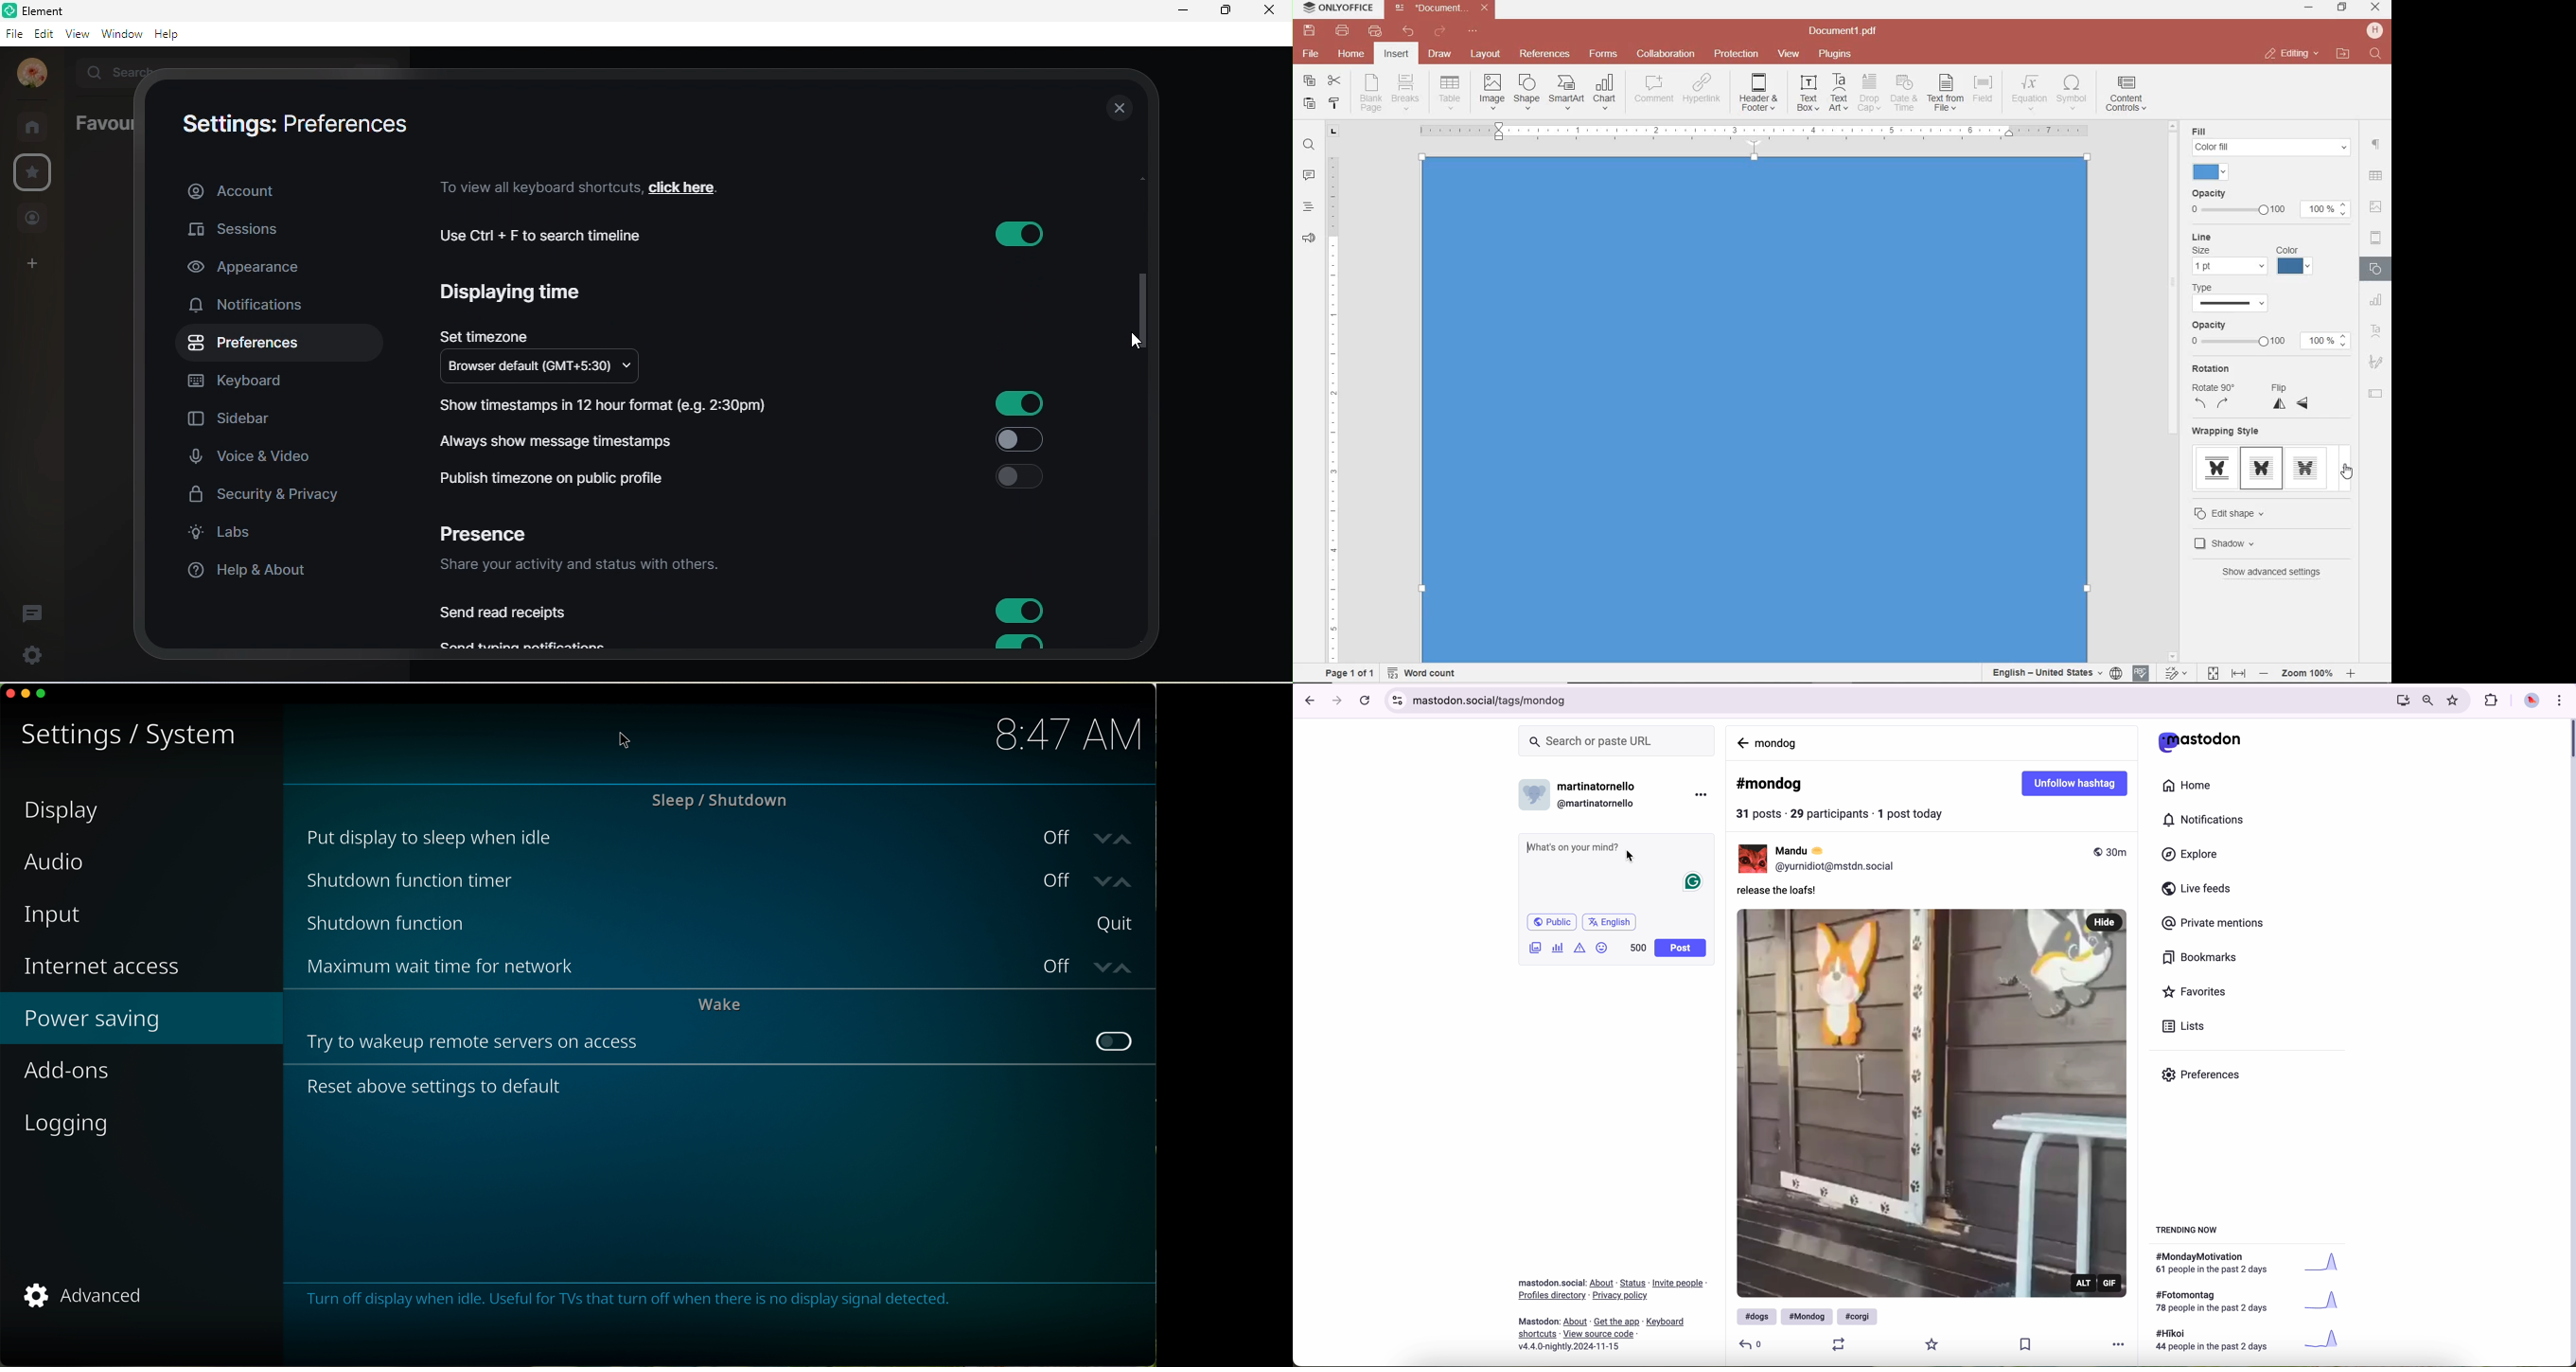 The width and height of the screenshot is (2576, 1372). What do you see at coordinates (1598, 1333) in the screenshot?
I see `link` at bounding box center [1598, 1333].